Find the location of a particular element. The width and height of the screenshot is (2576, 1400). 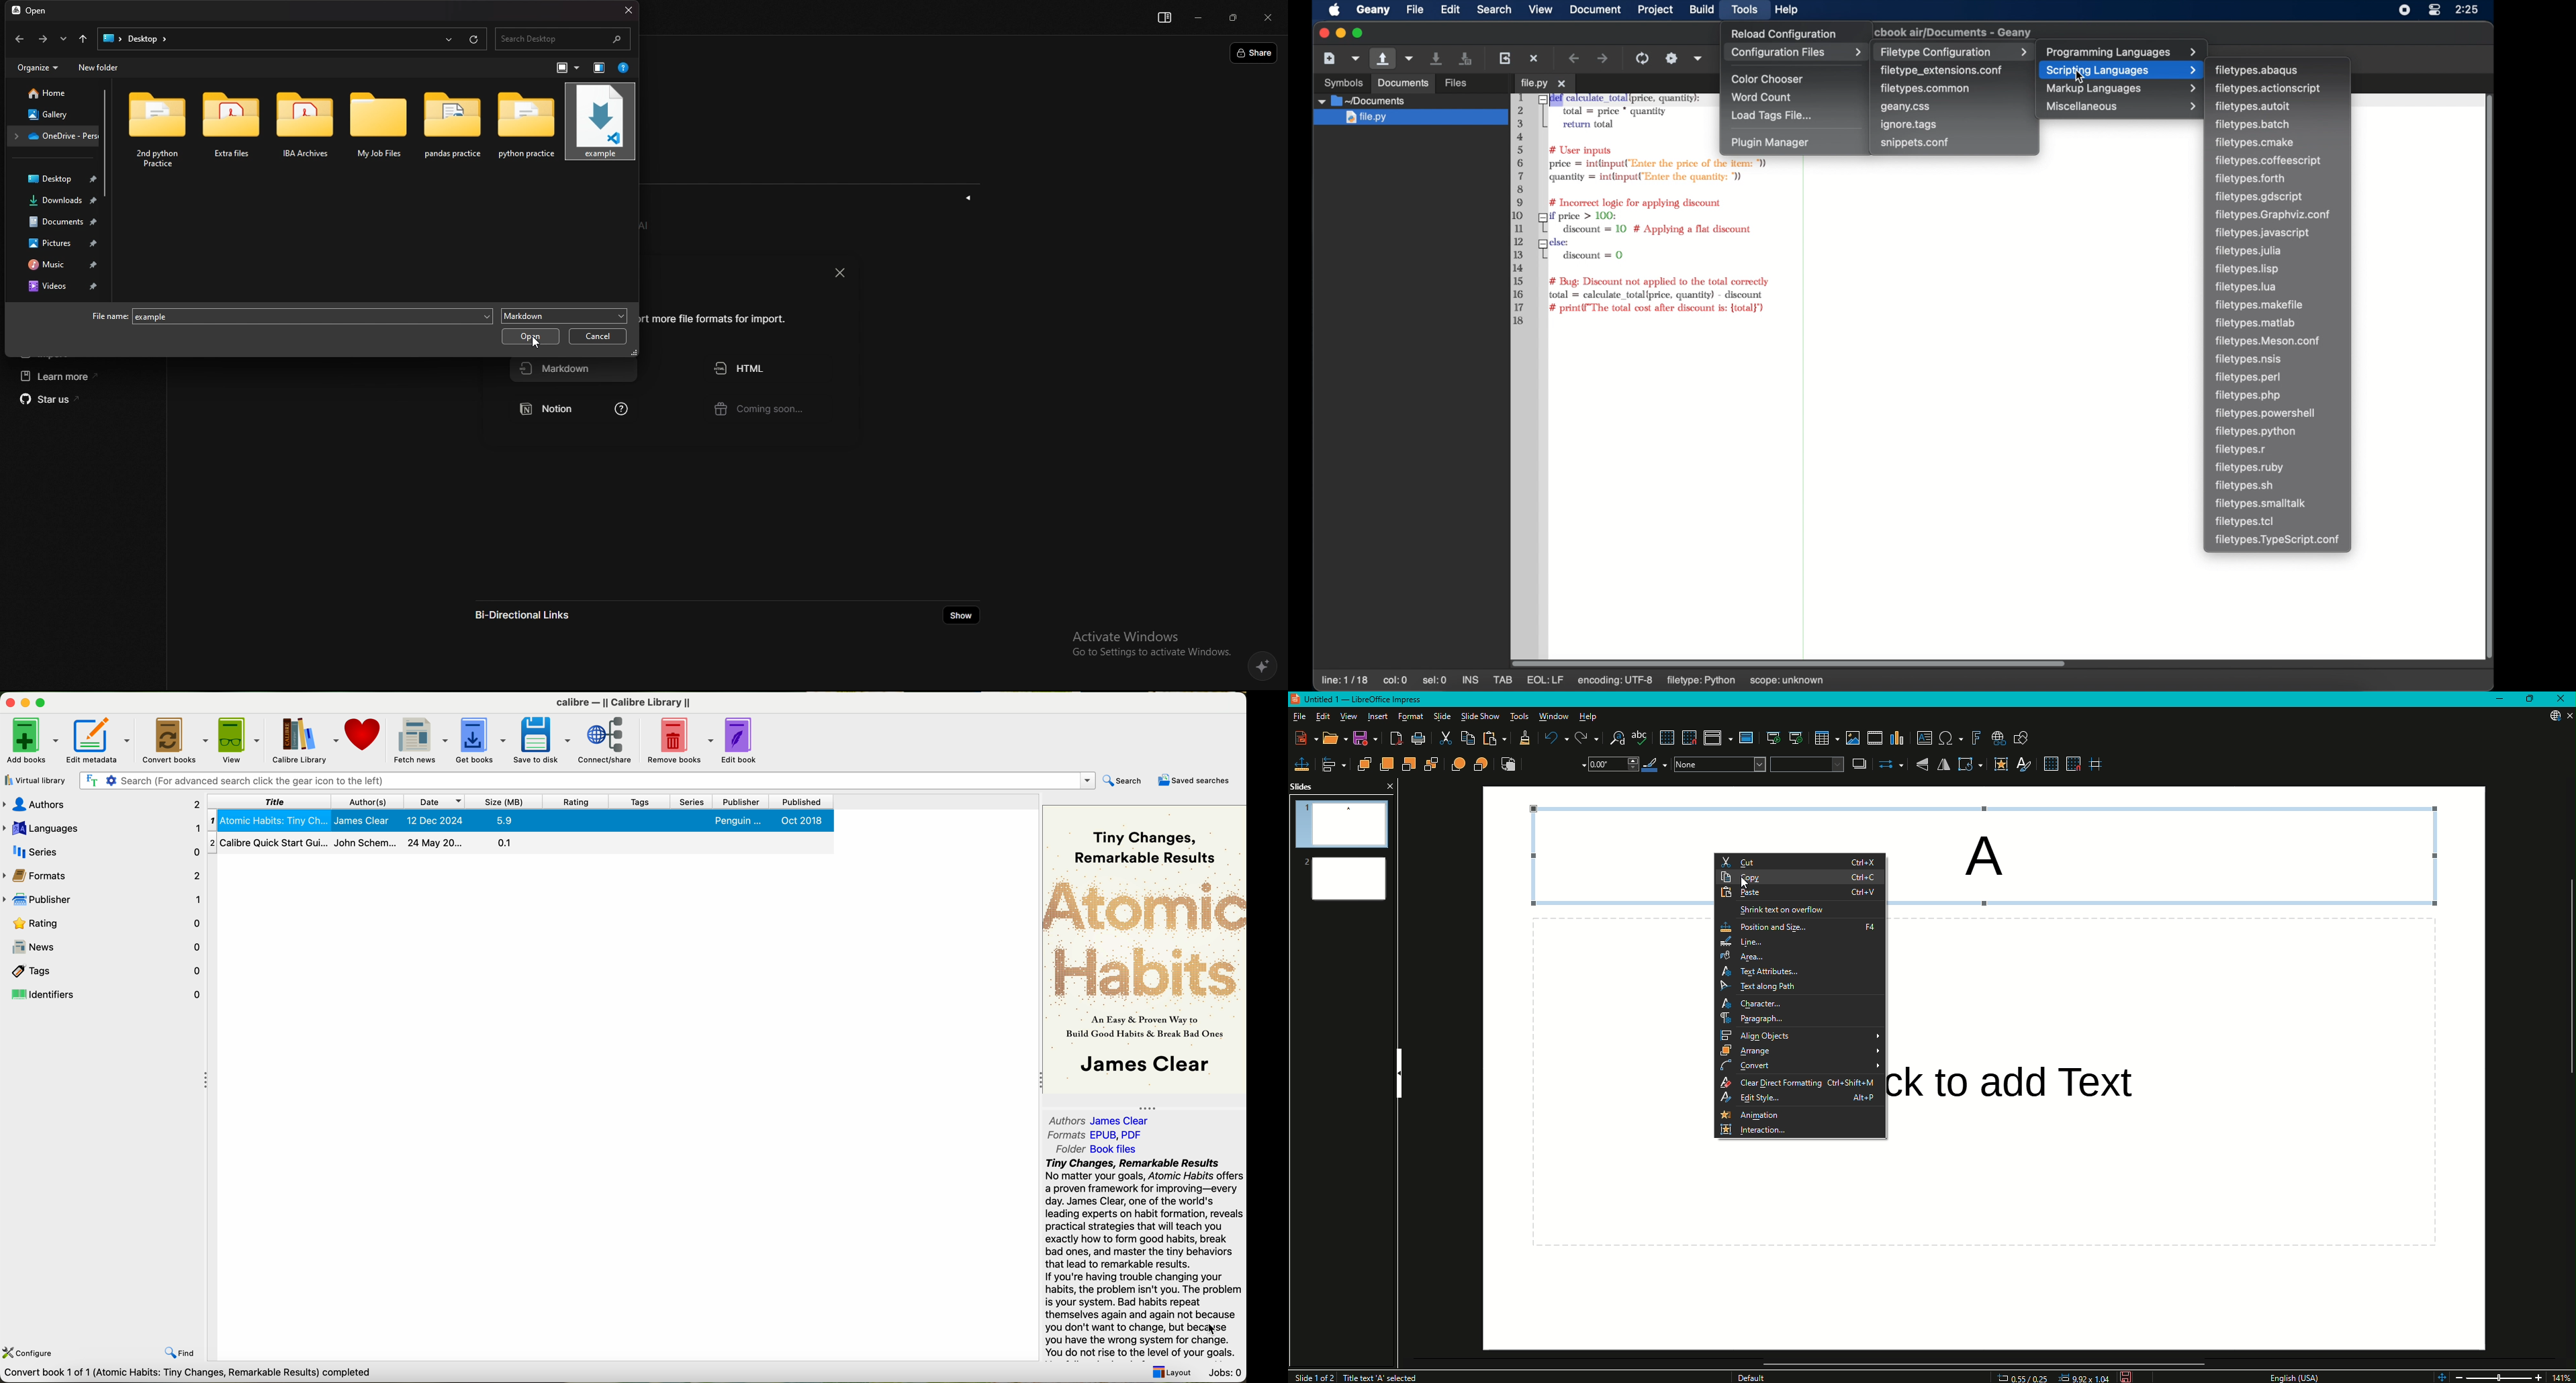

Hide is located at coordinates (1401, 1068).